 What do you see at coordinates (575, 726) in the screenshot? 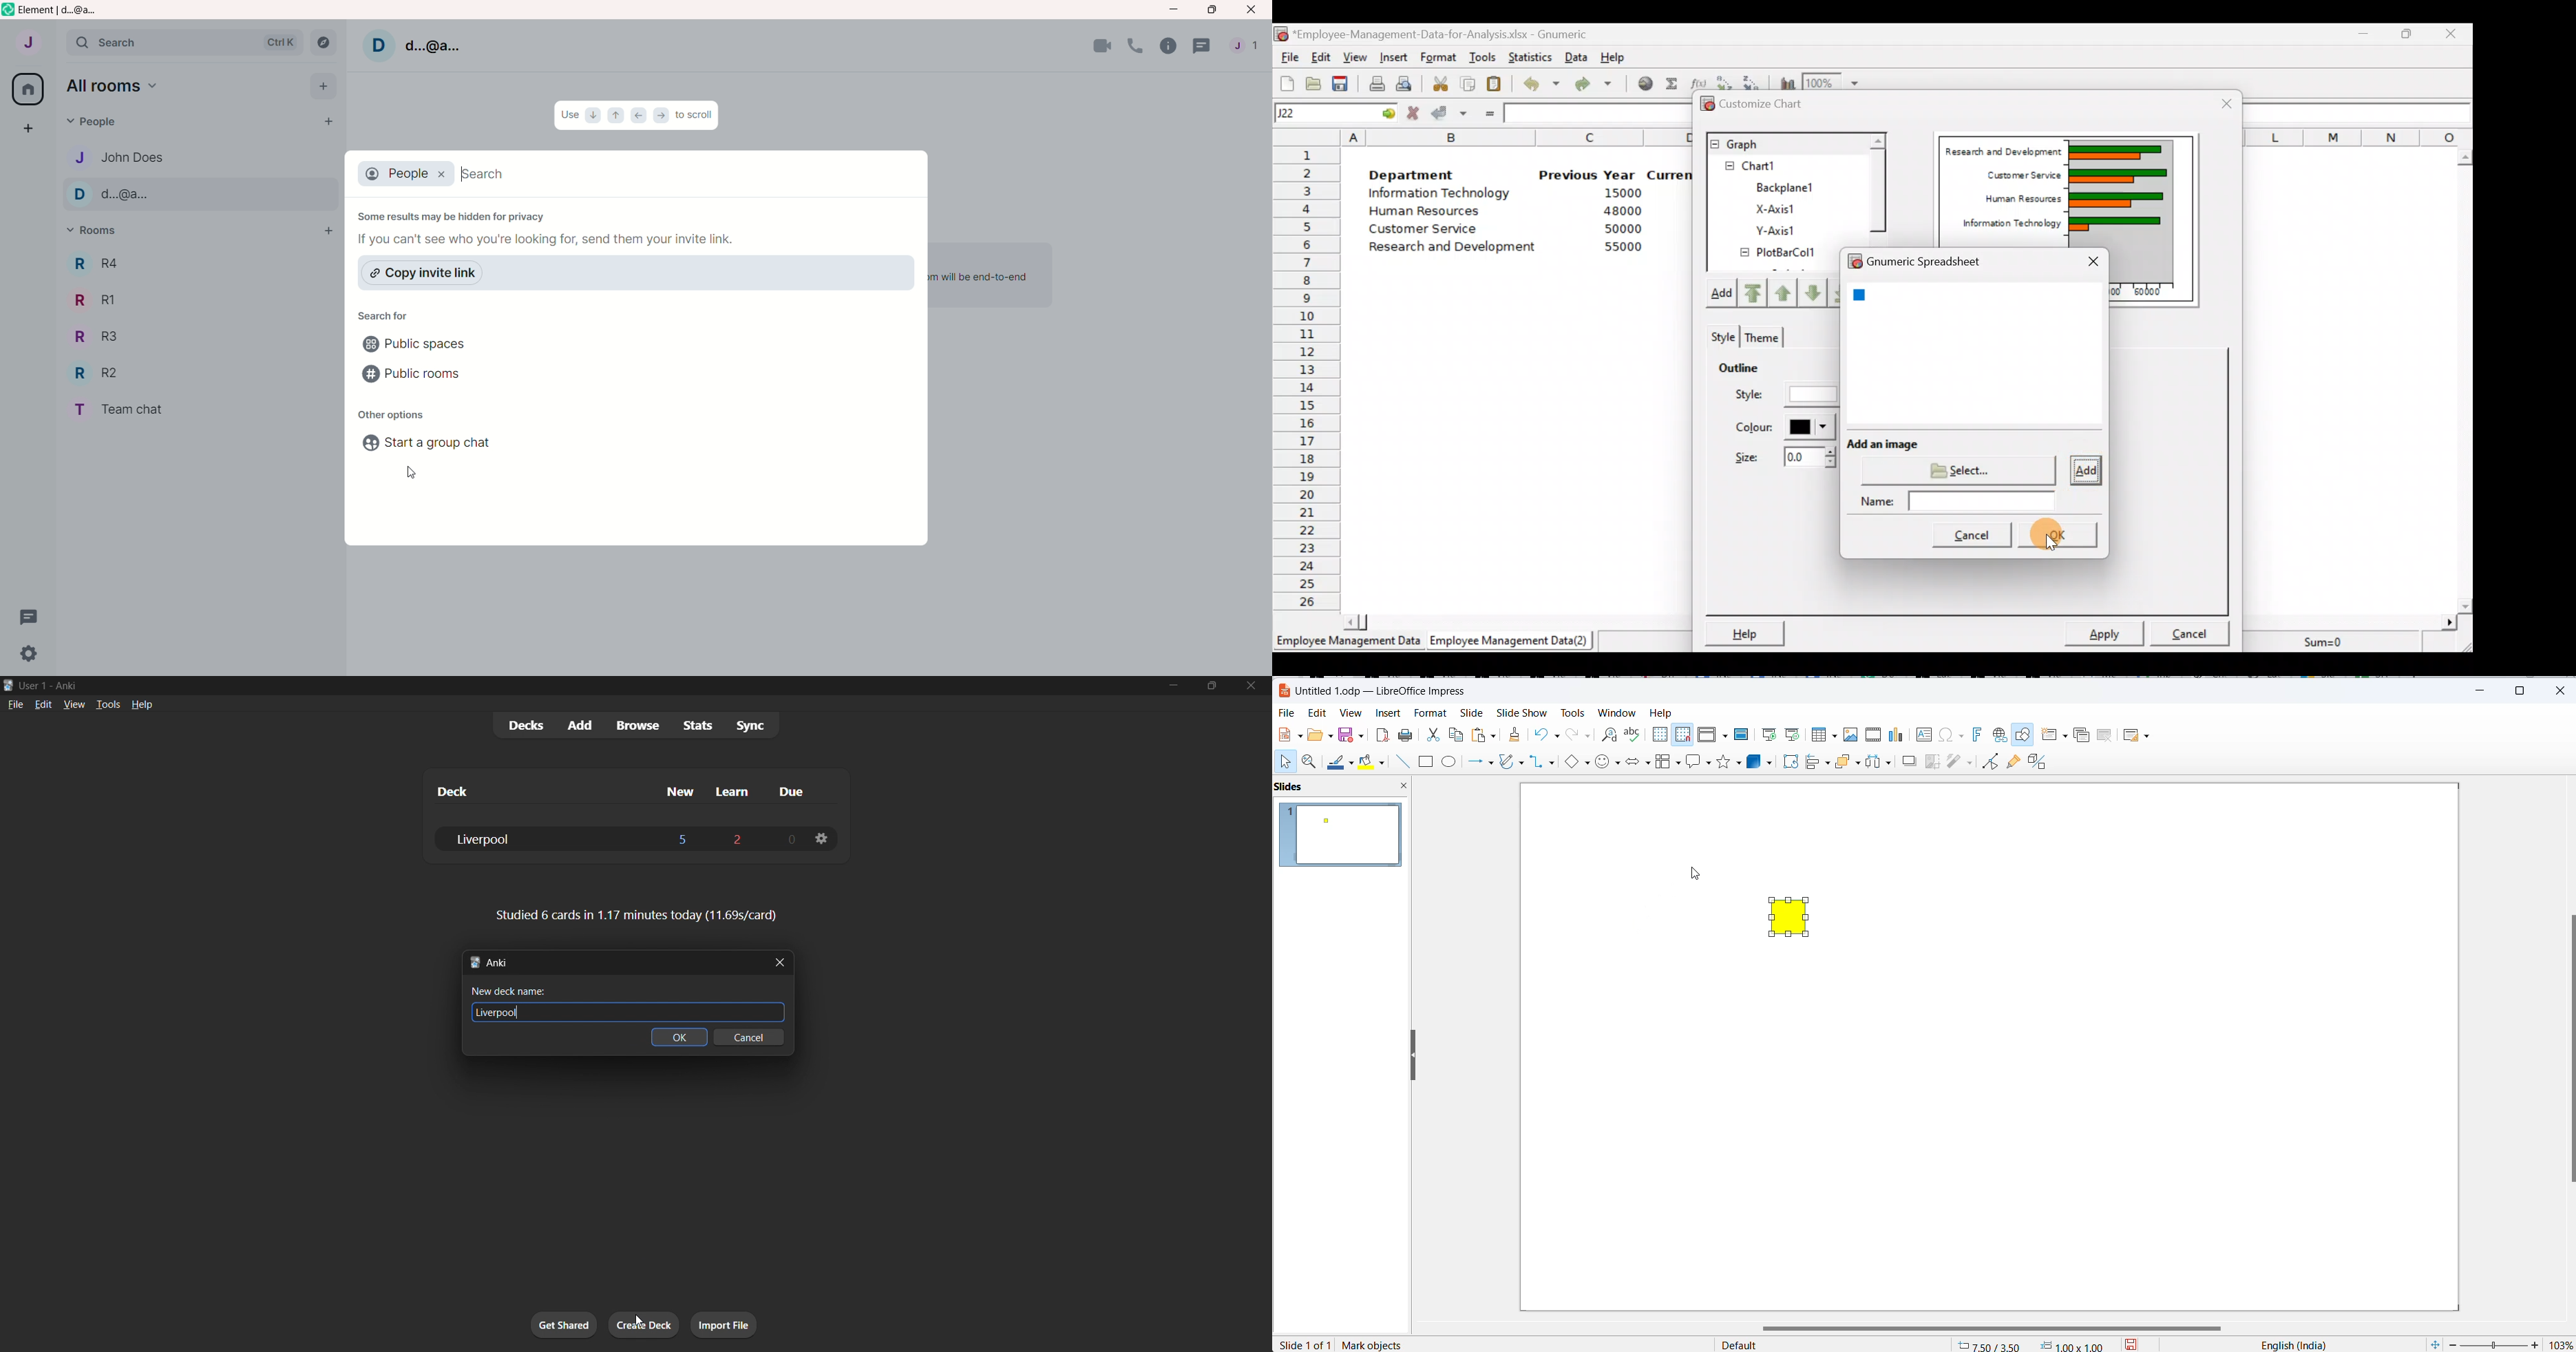
I see `add` at bounding box center [575, 726].